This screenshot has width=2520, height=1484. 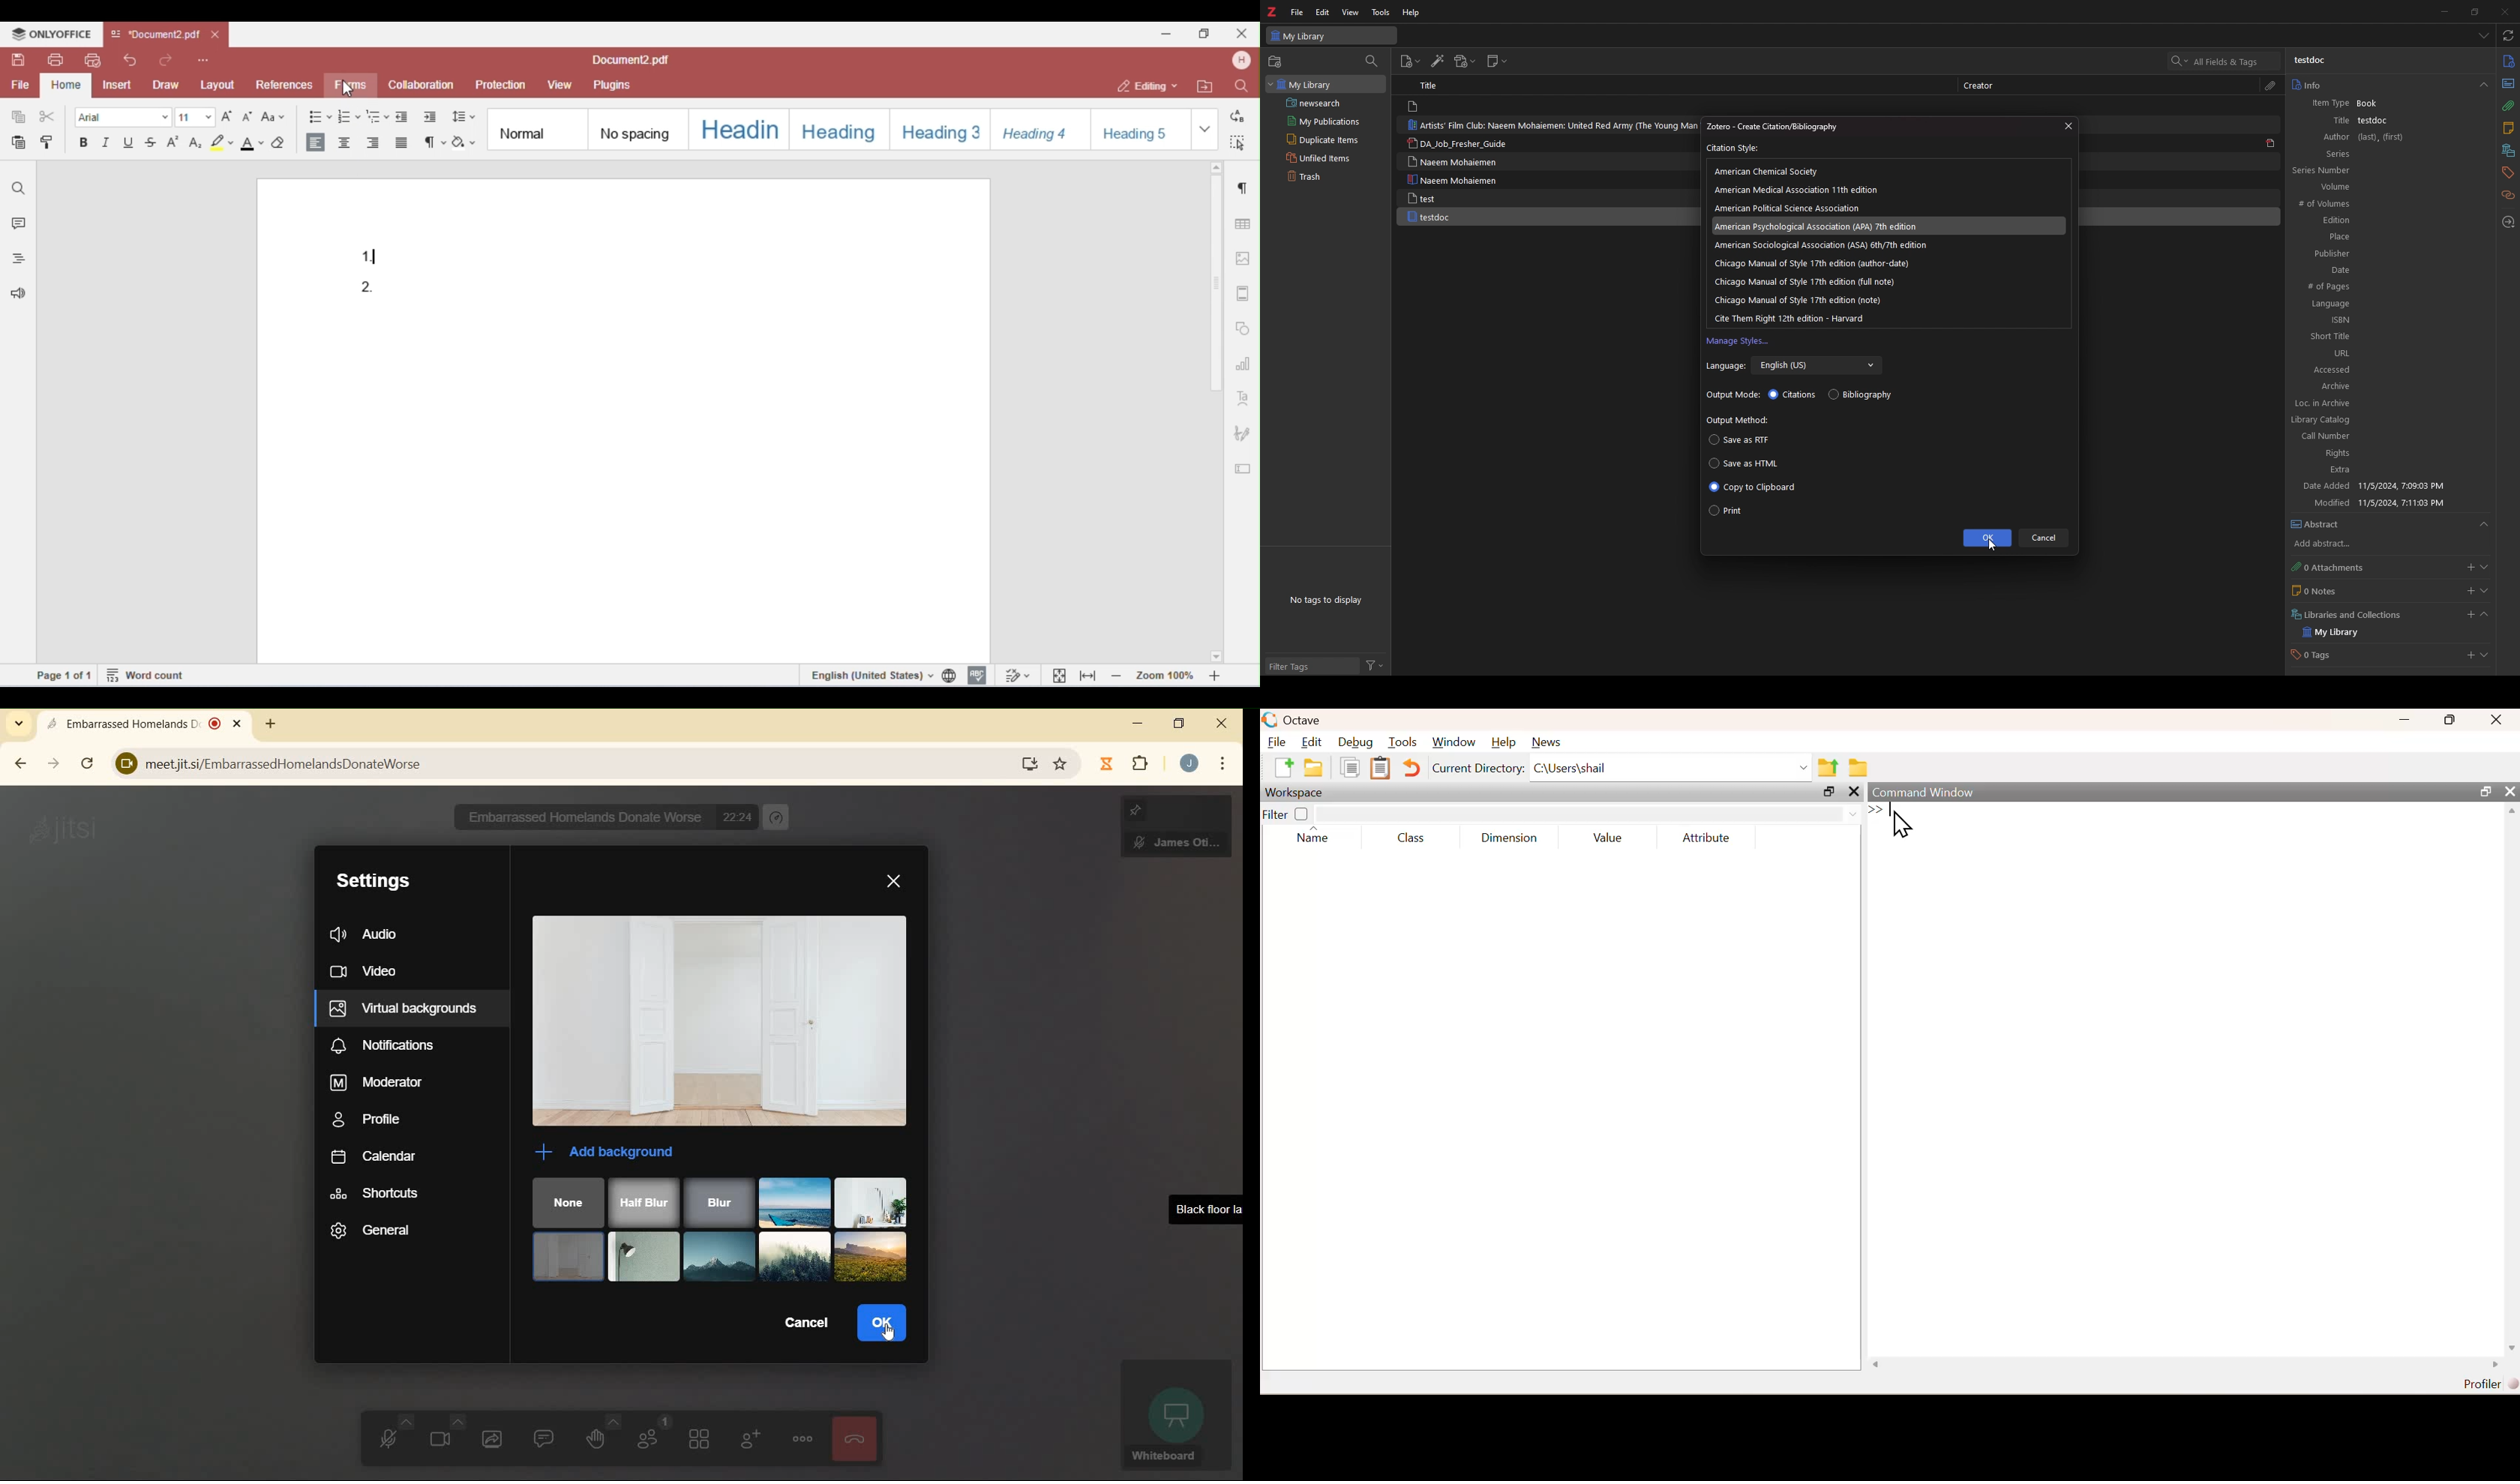 I want to click on testdoc, so click(x=2375, y=120).